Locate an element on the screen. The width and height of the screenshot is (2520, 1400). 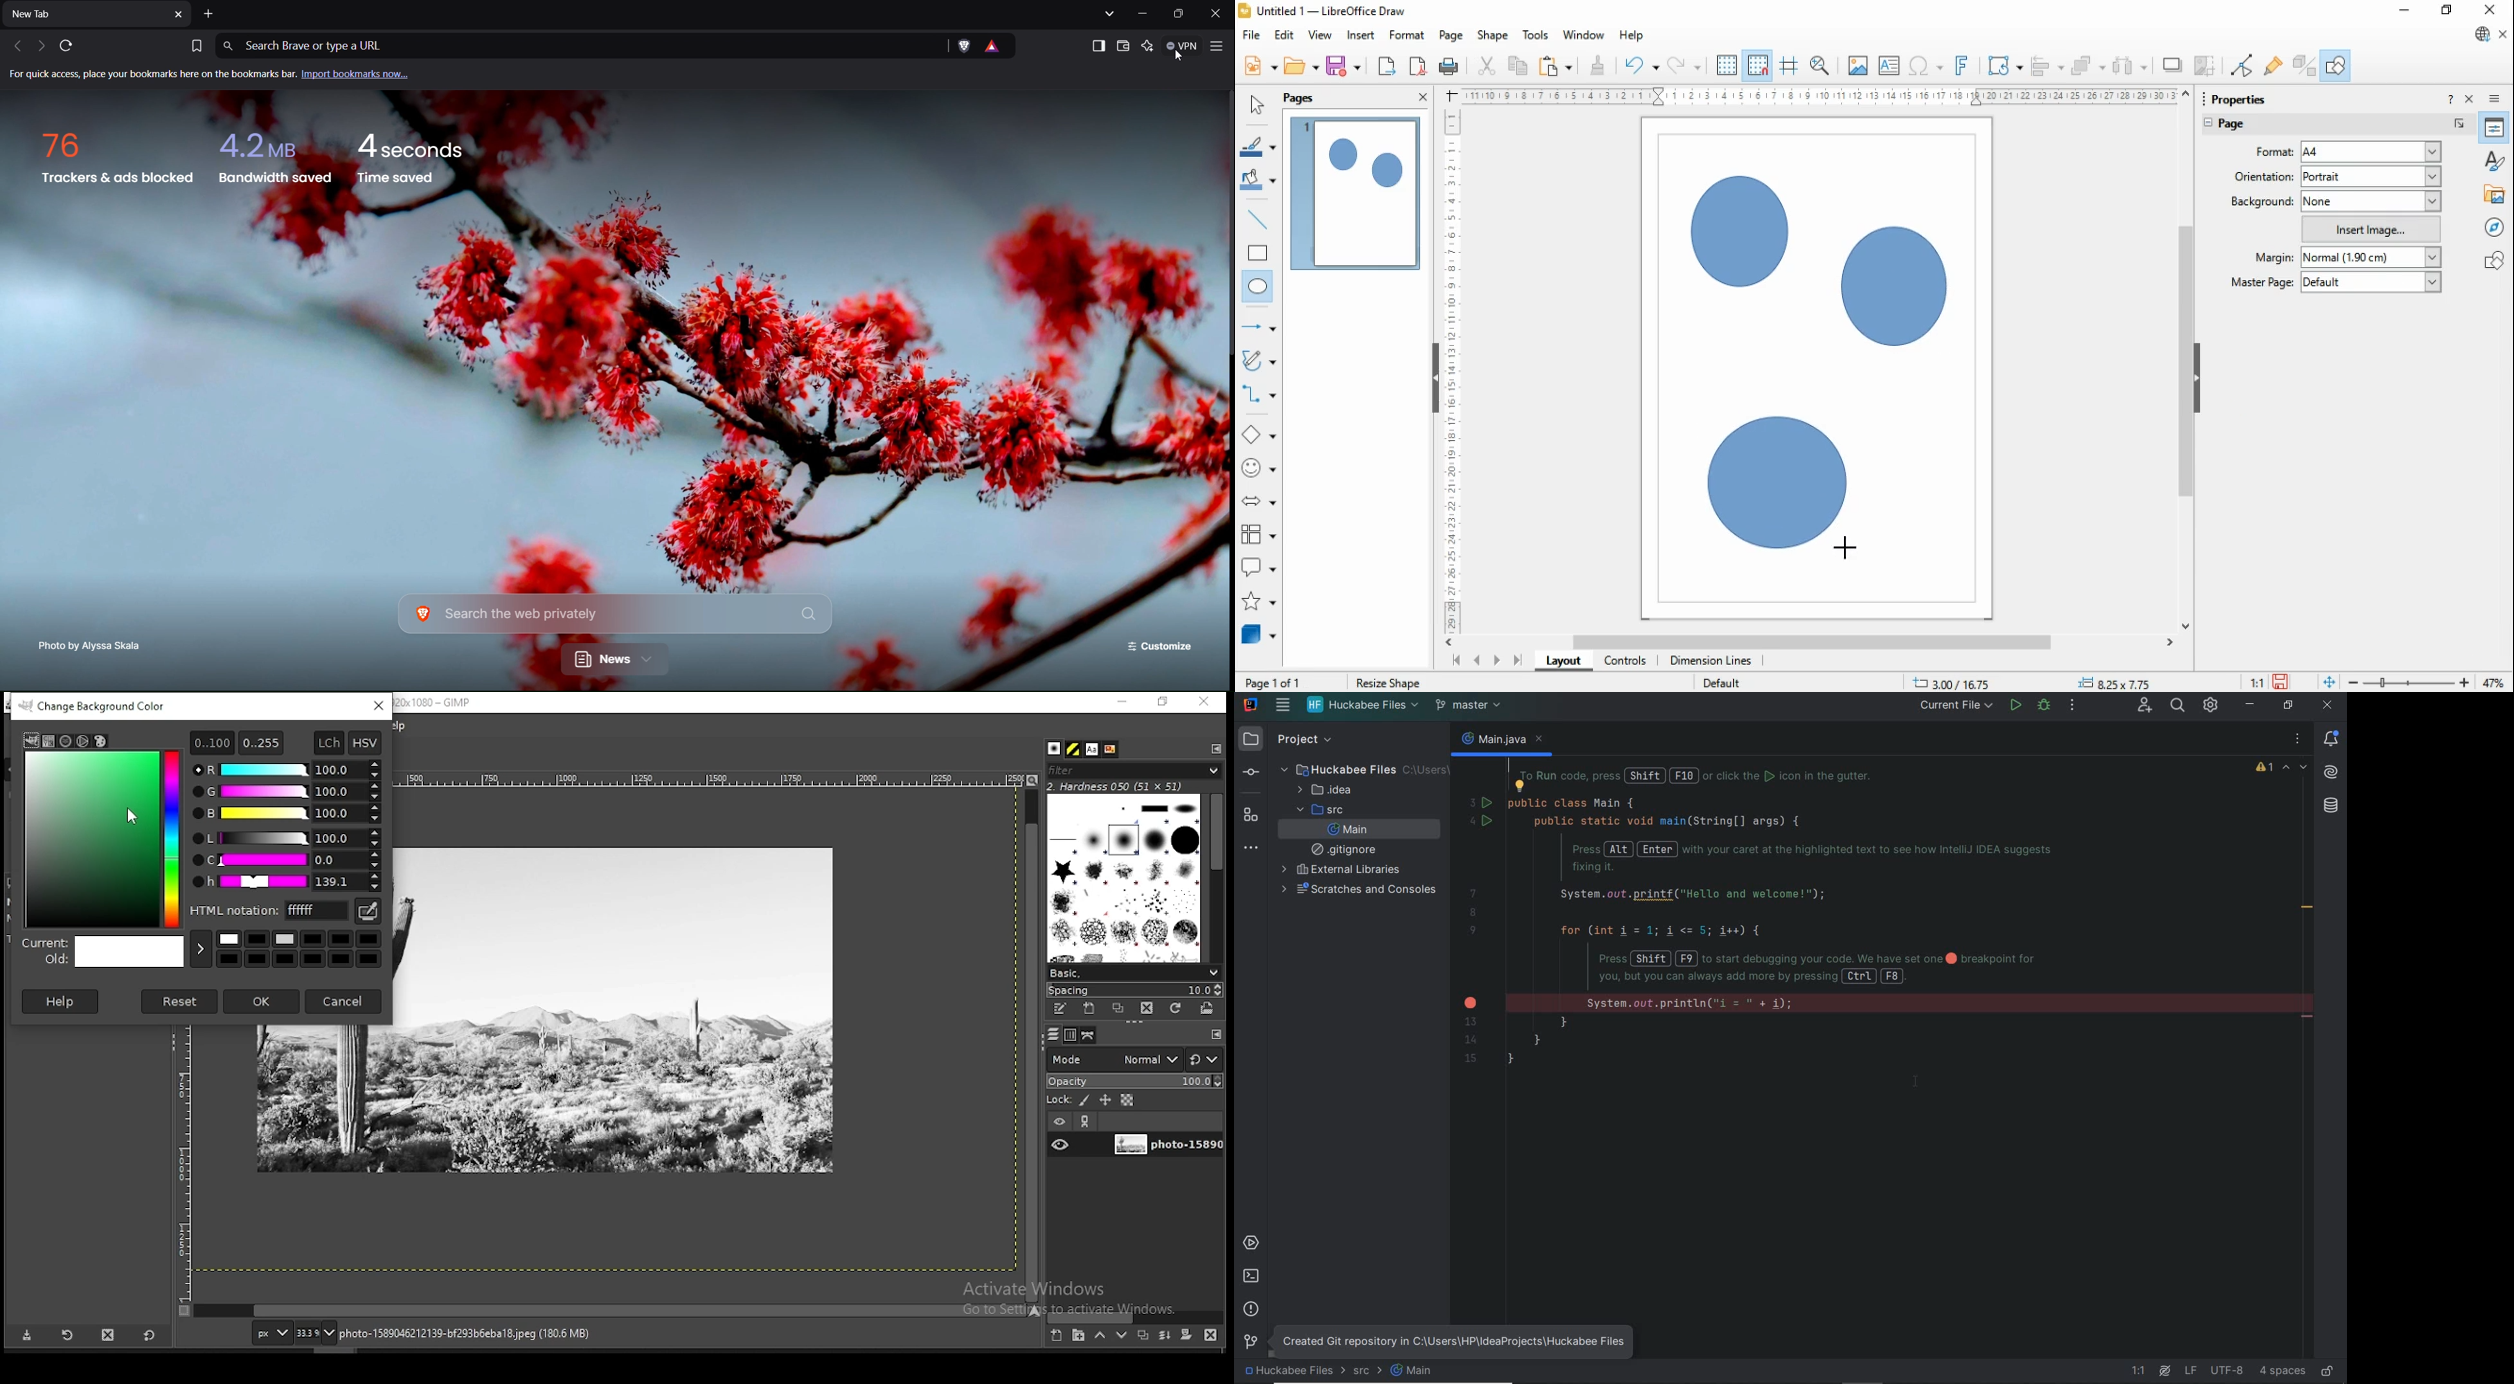
restore is located at coordinates (1164, 702).